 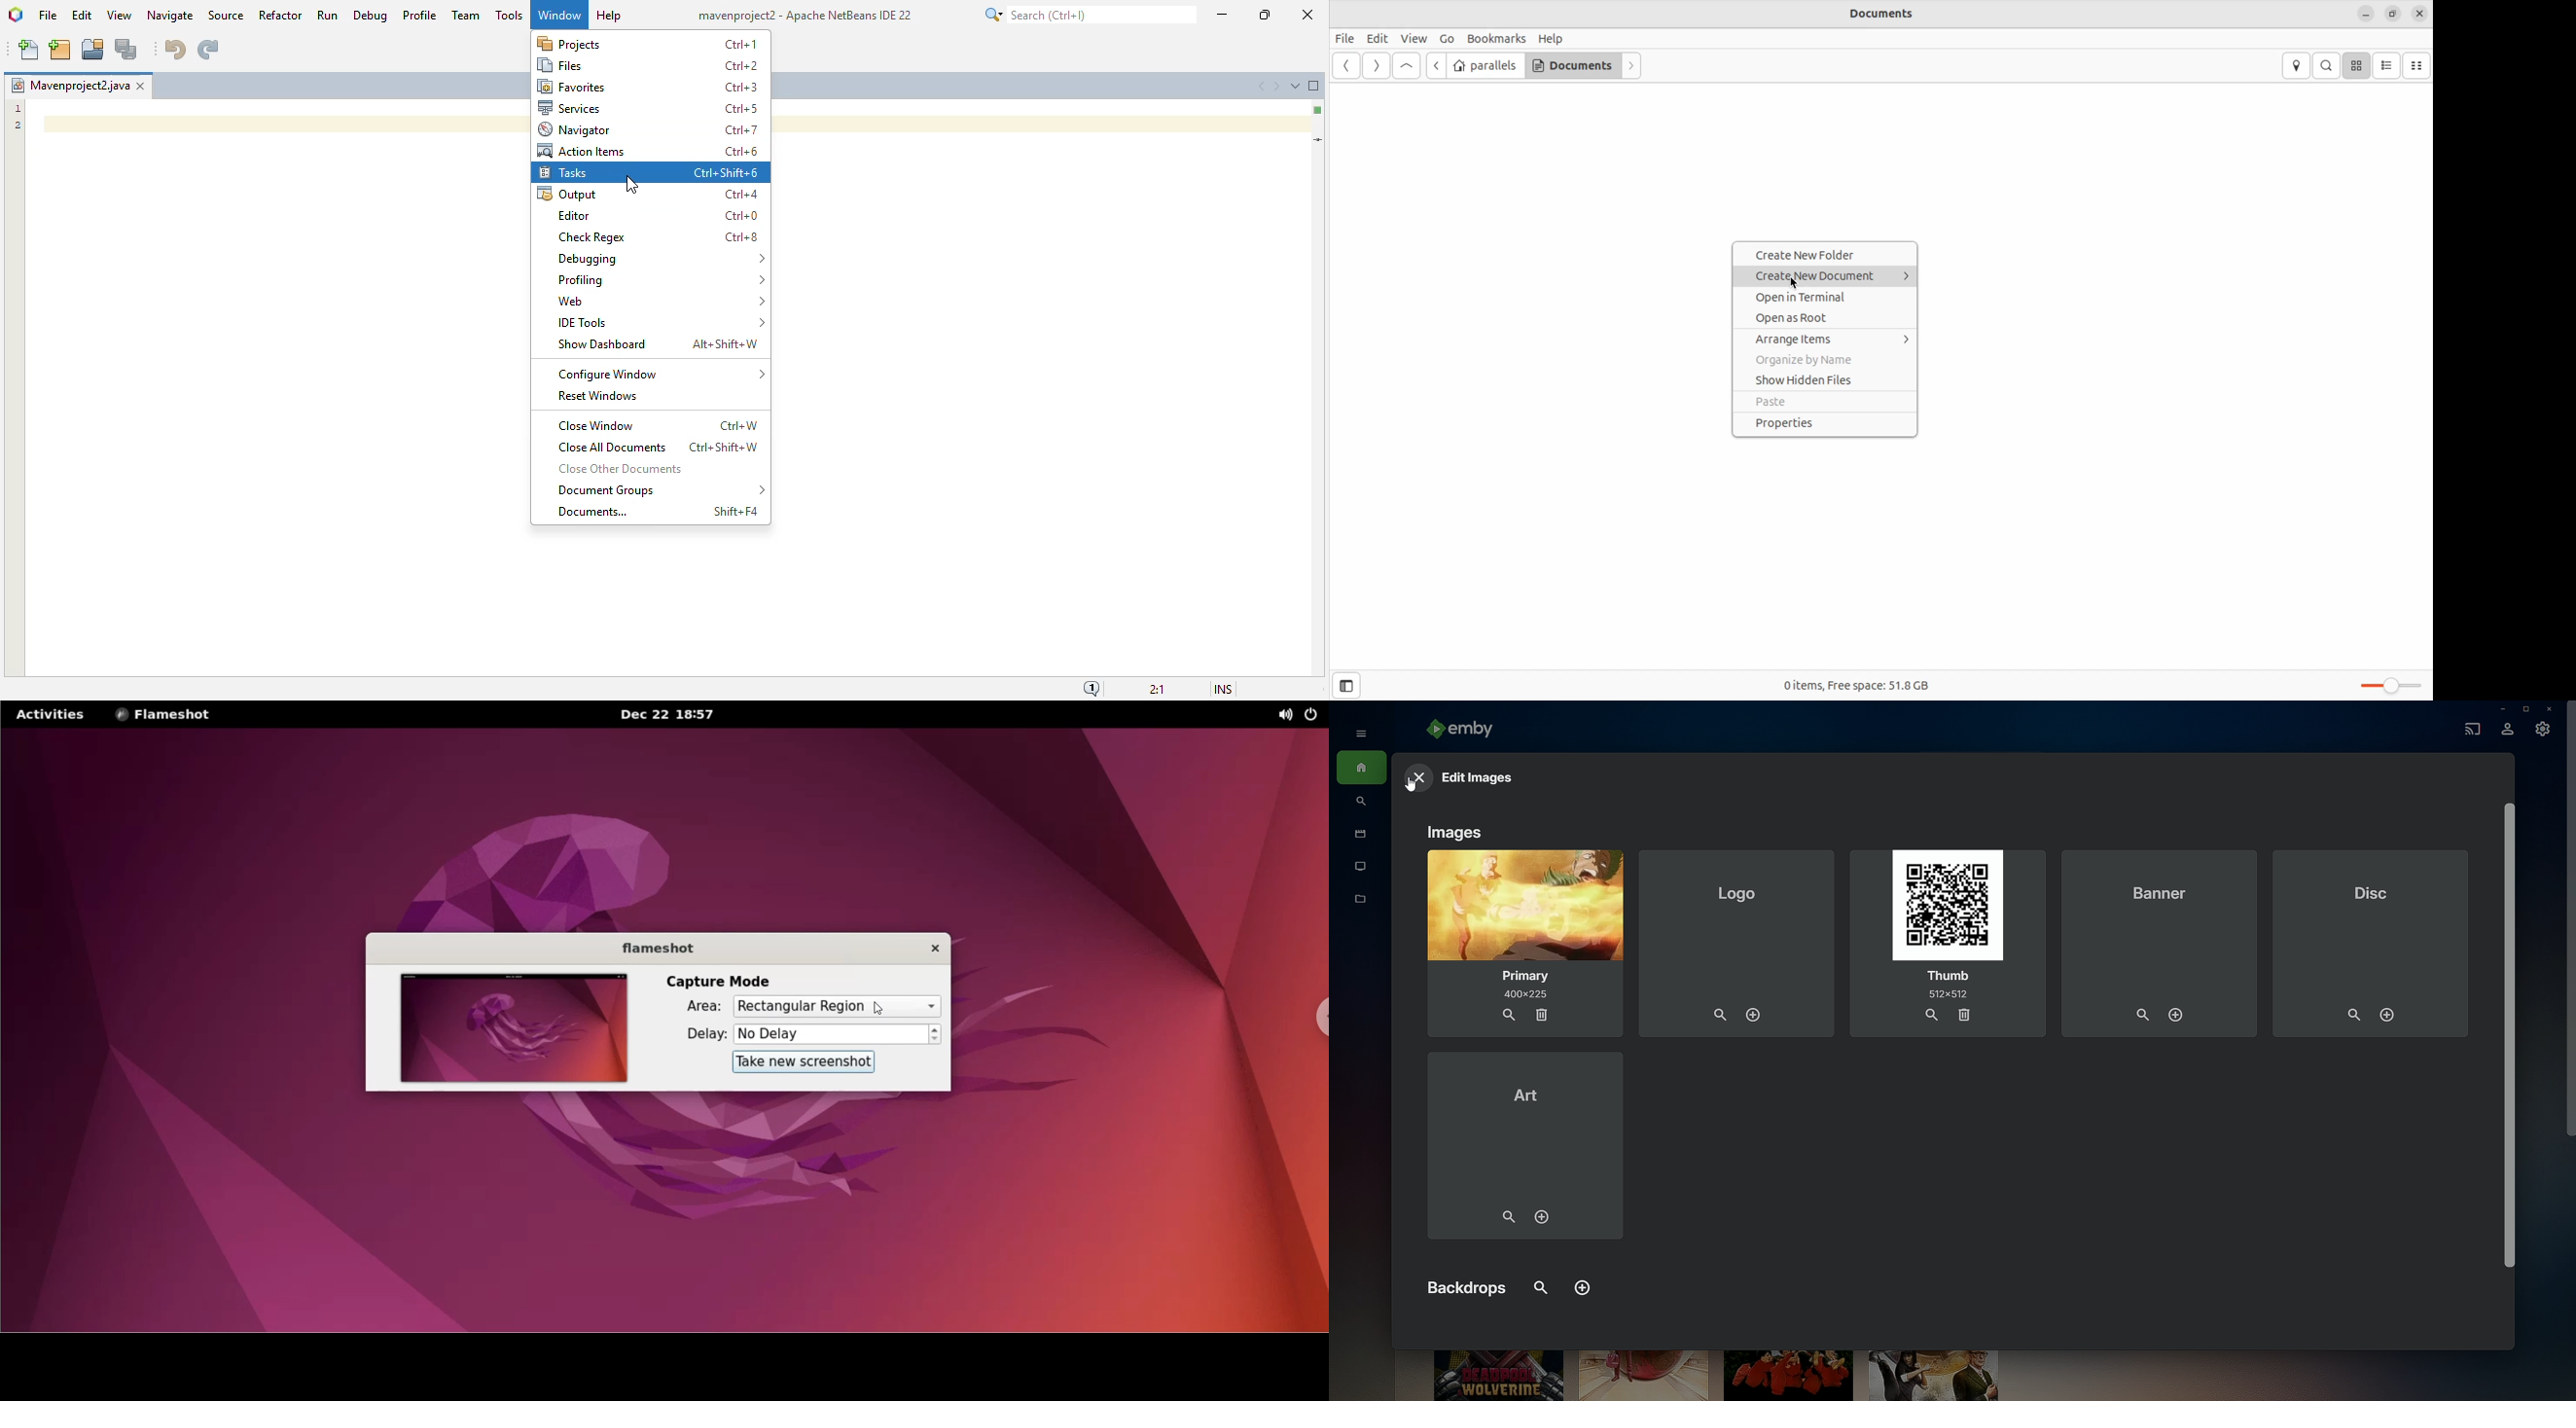 I want to click on resize, so click(x=2391, y=13).